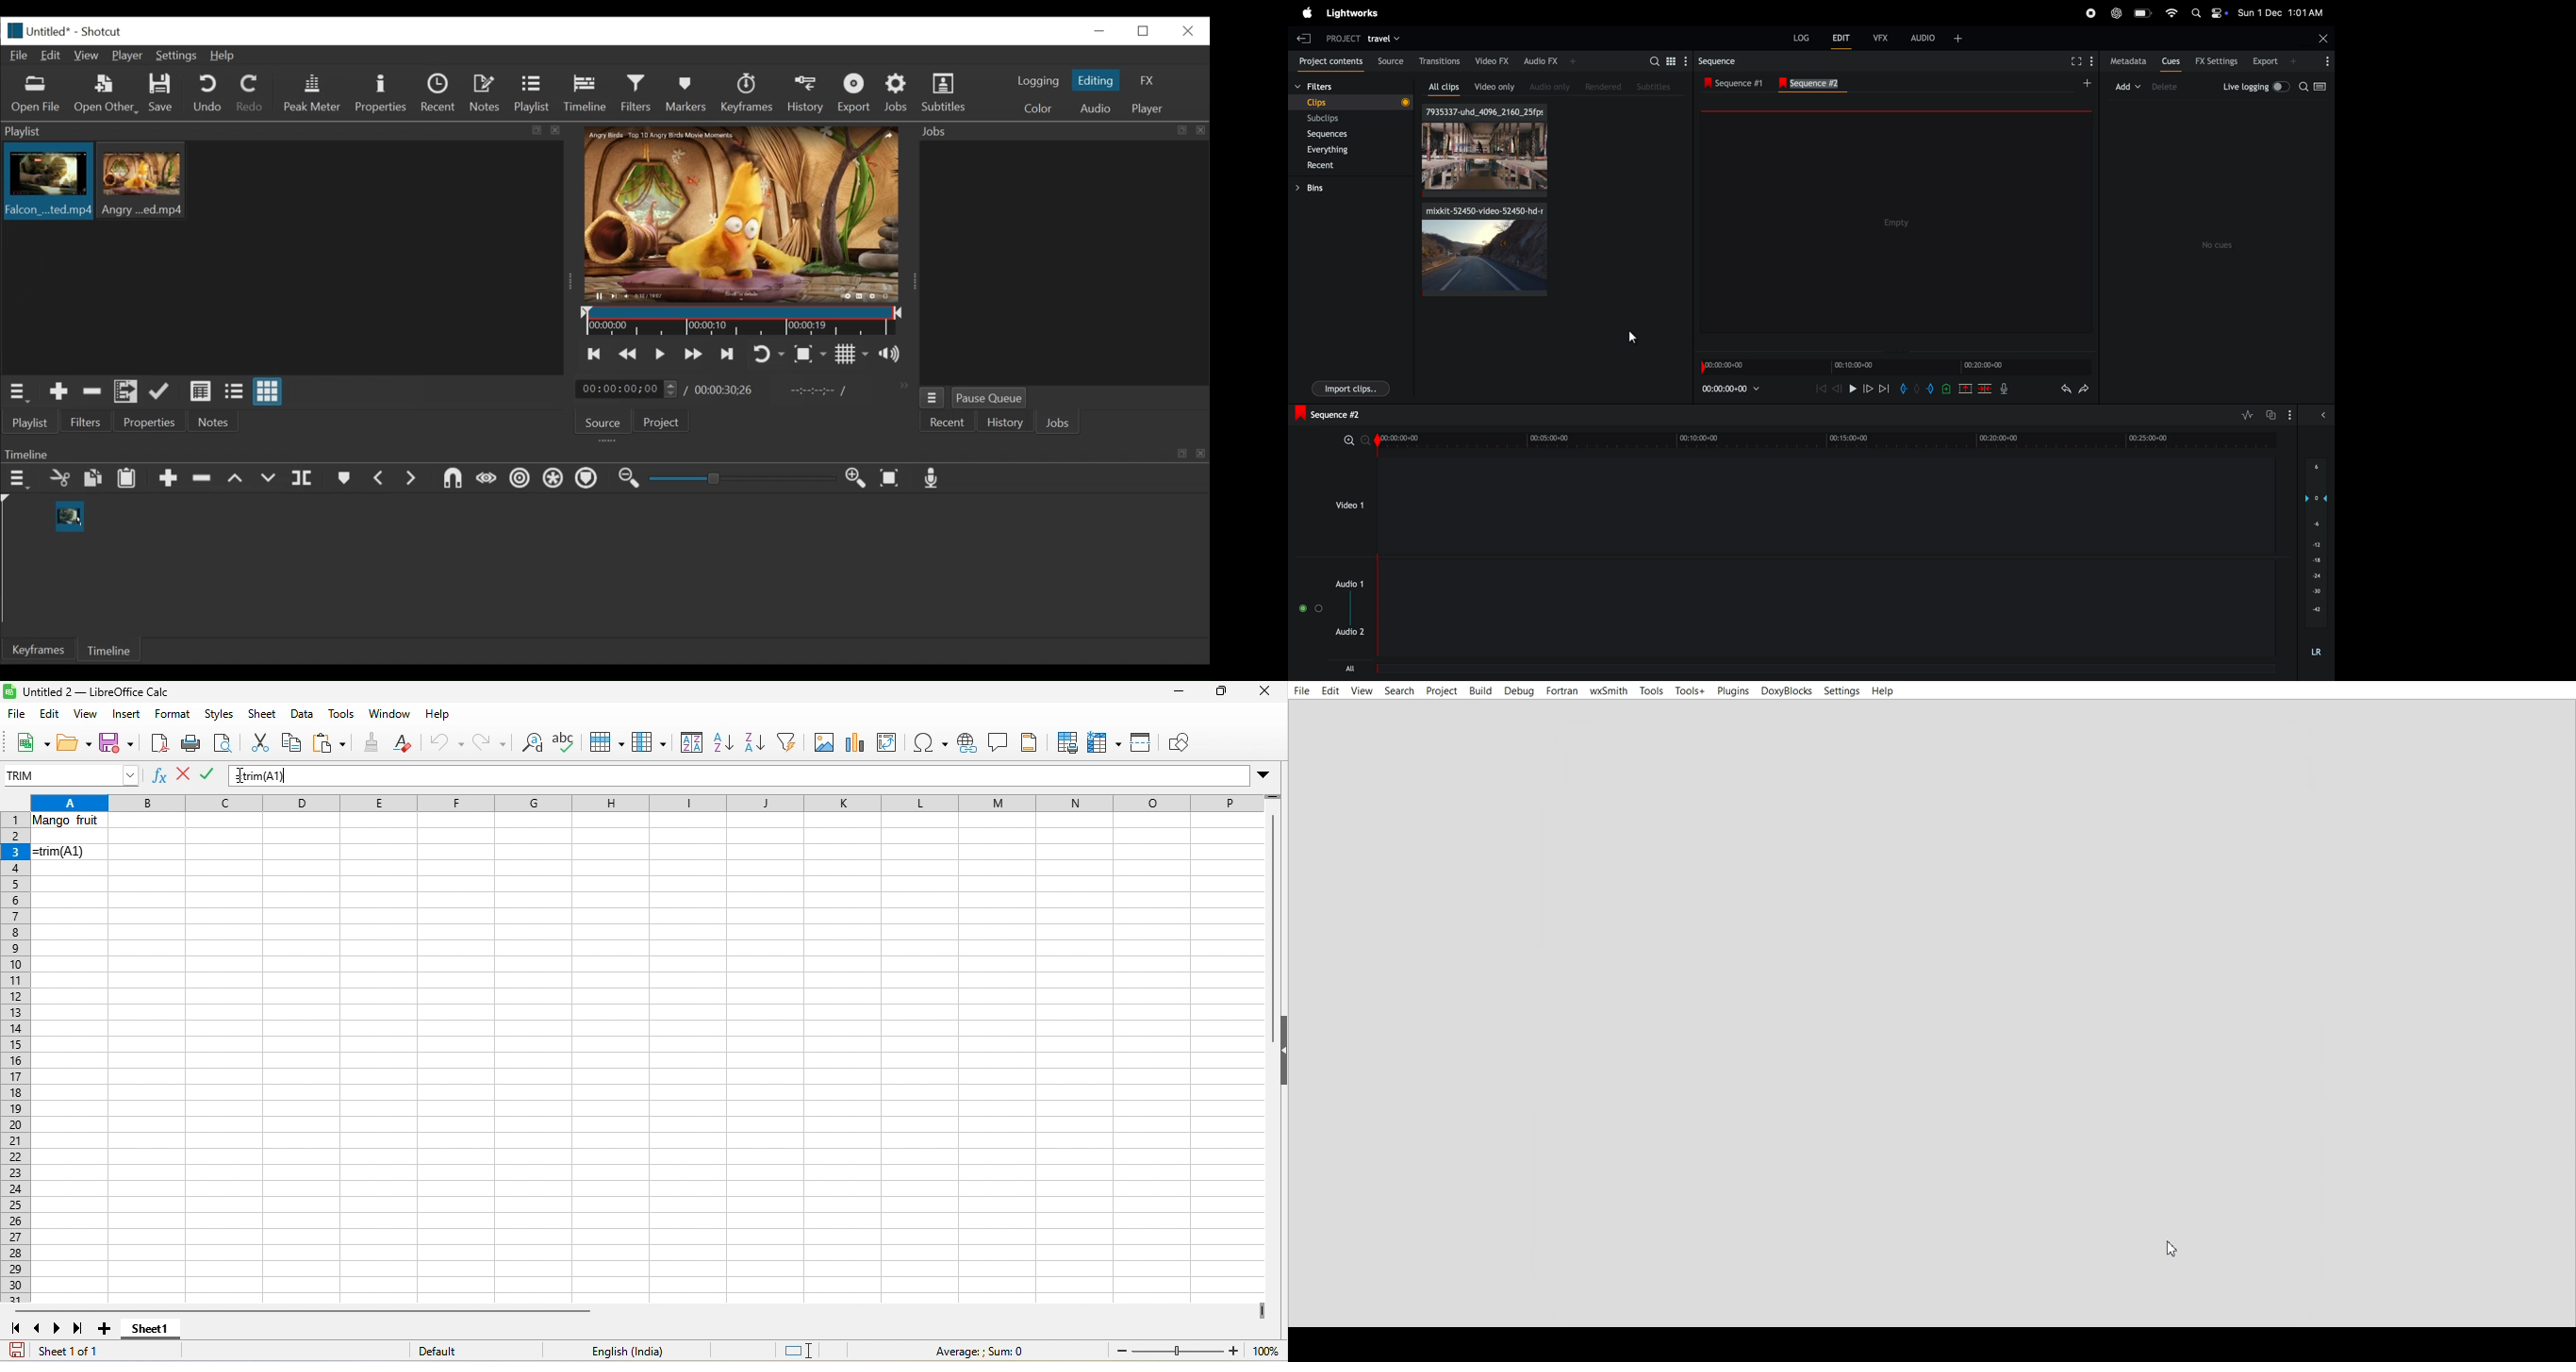  I want to click on zoom, so click(1197, 1352).